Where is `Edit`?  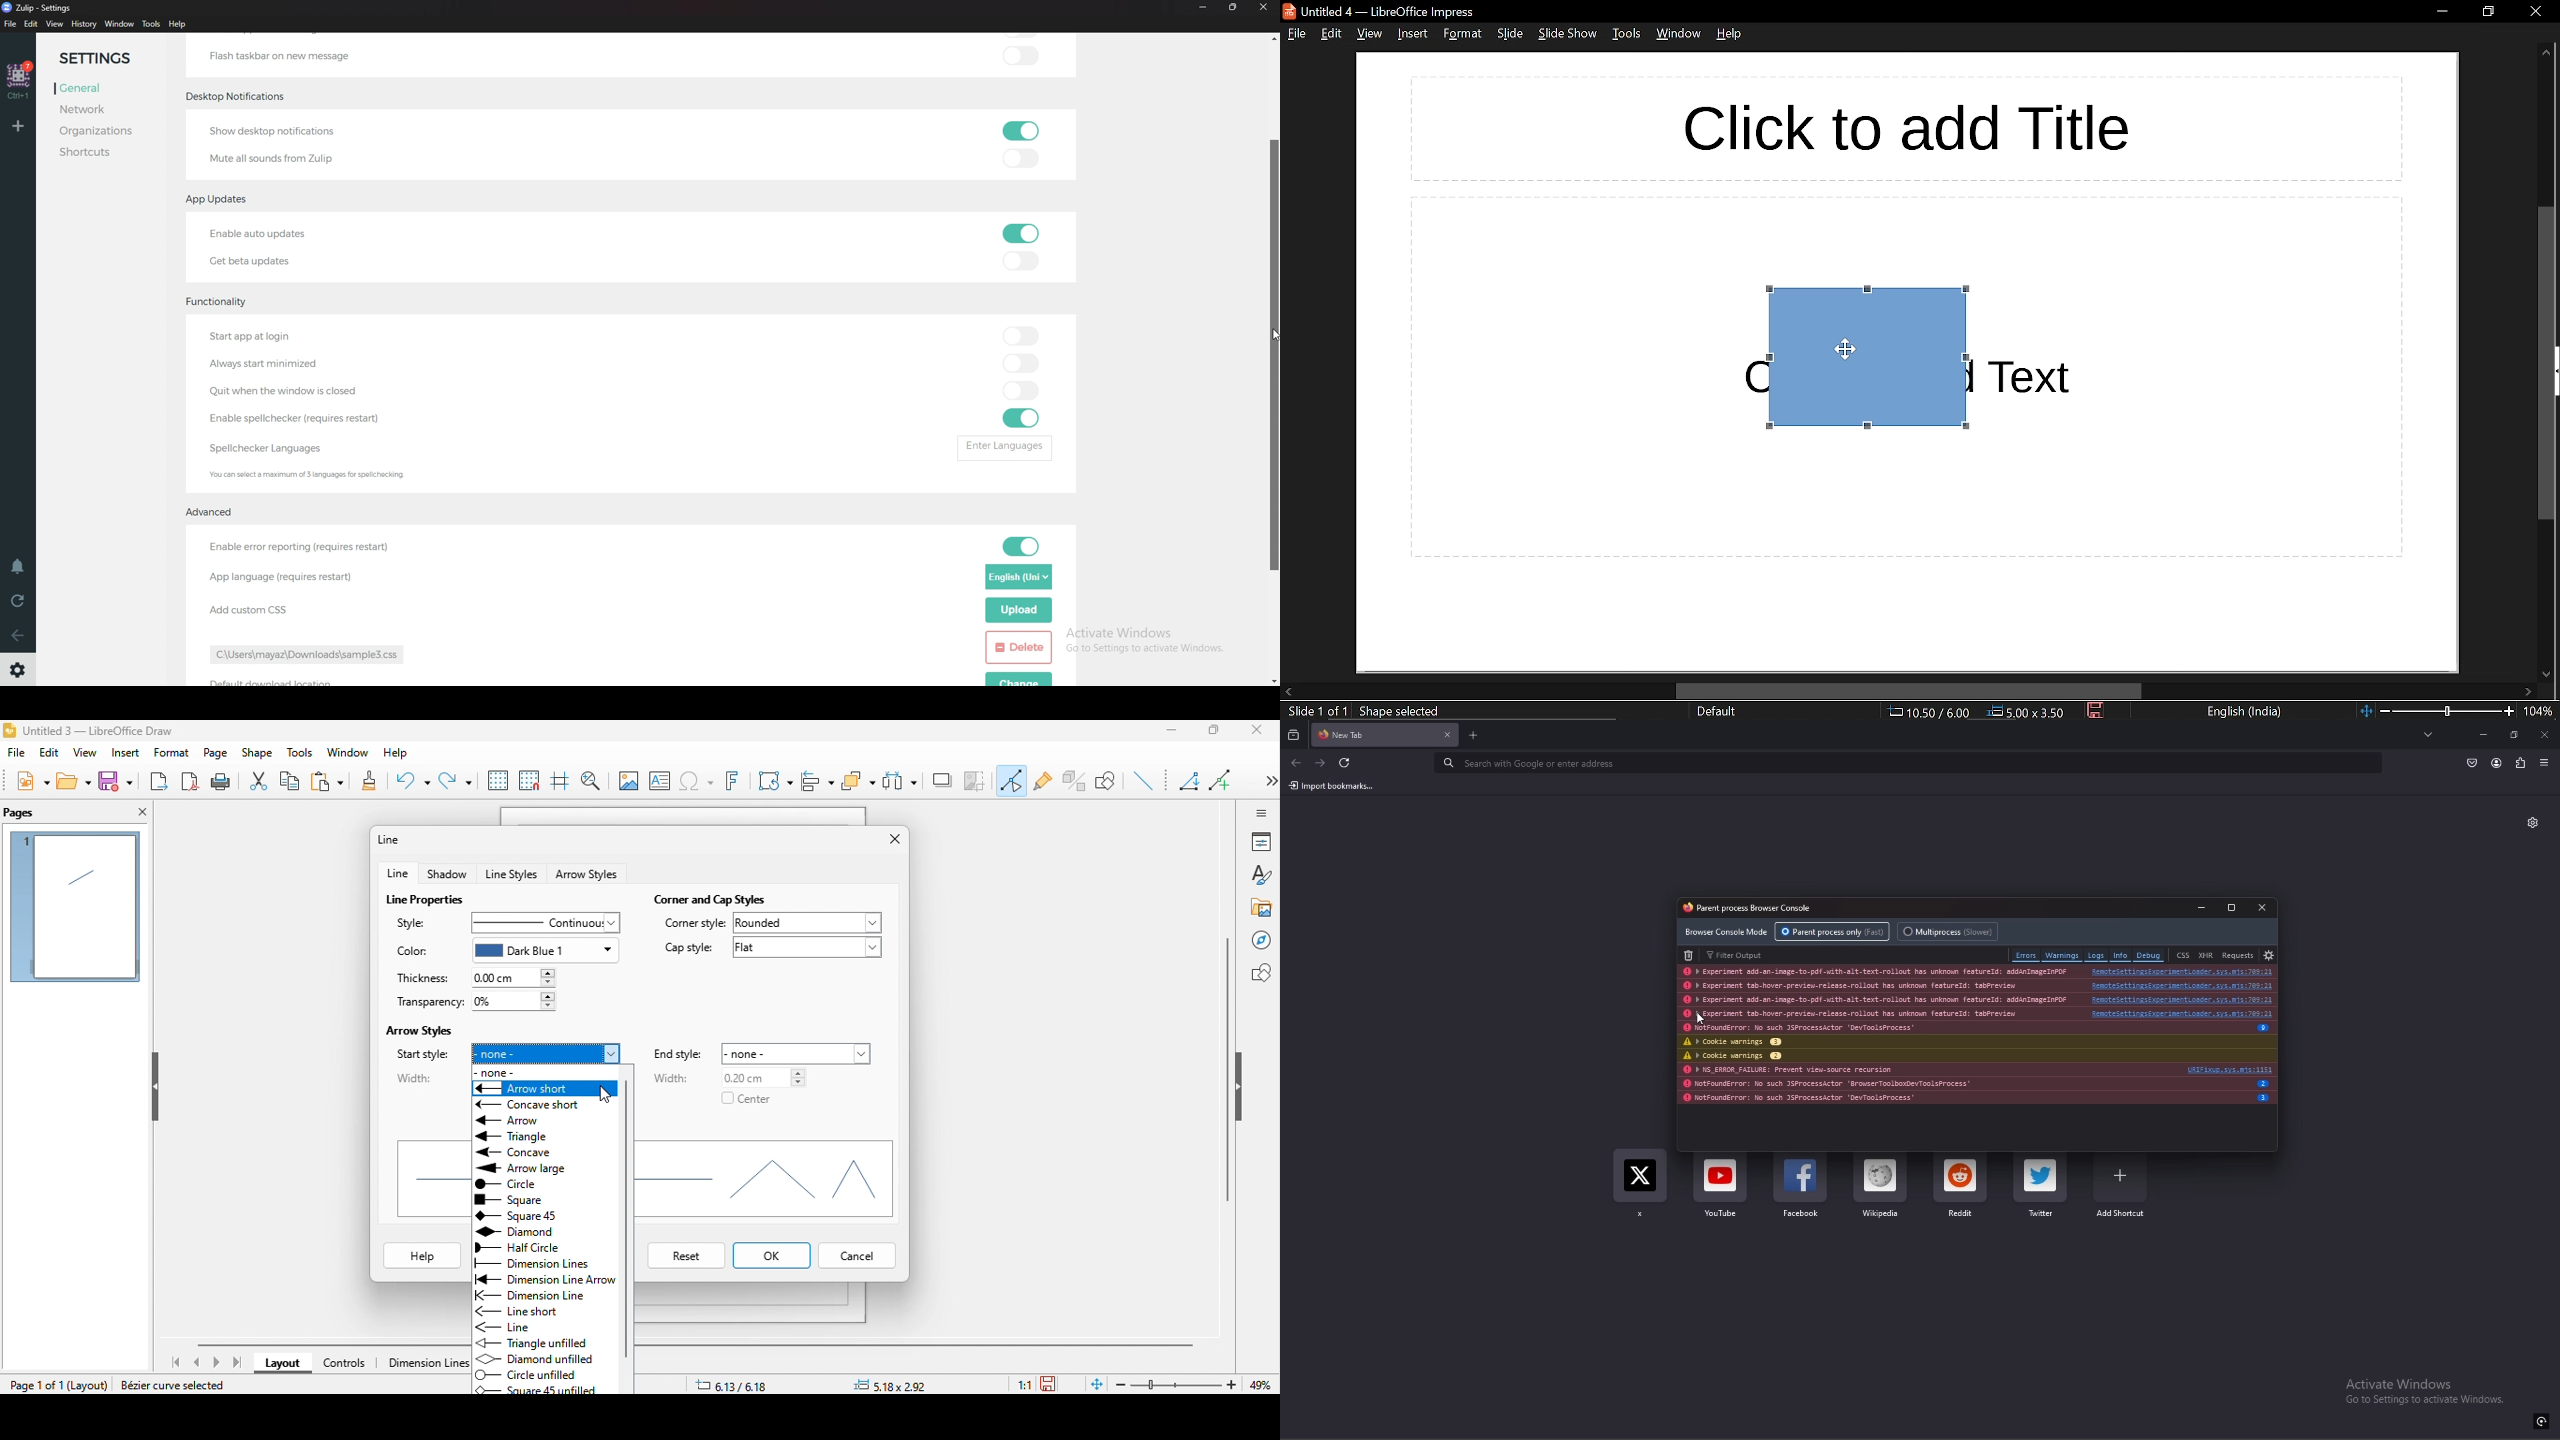 Edit is located at coordinates (32, 25).